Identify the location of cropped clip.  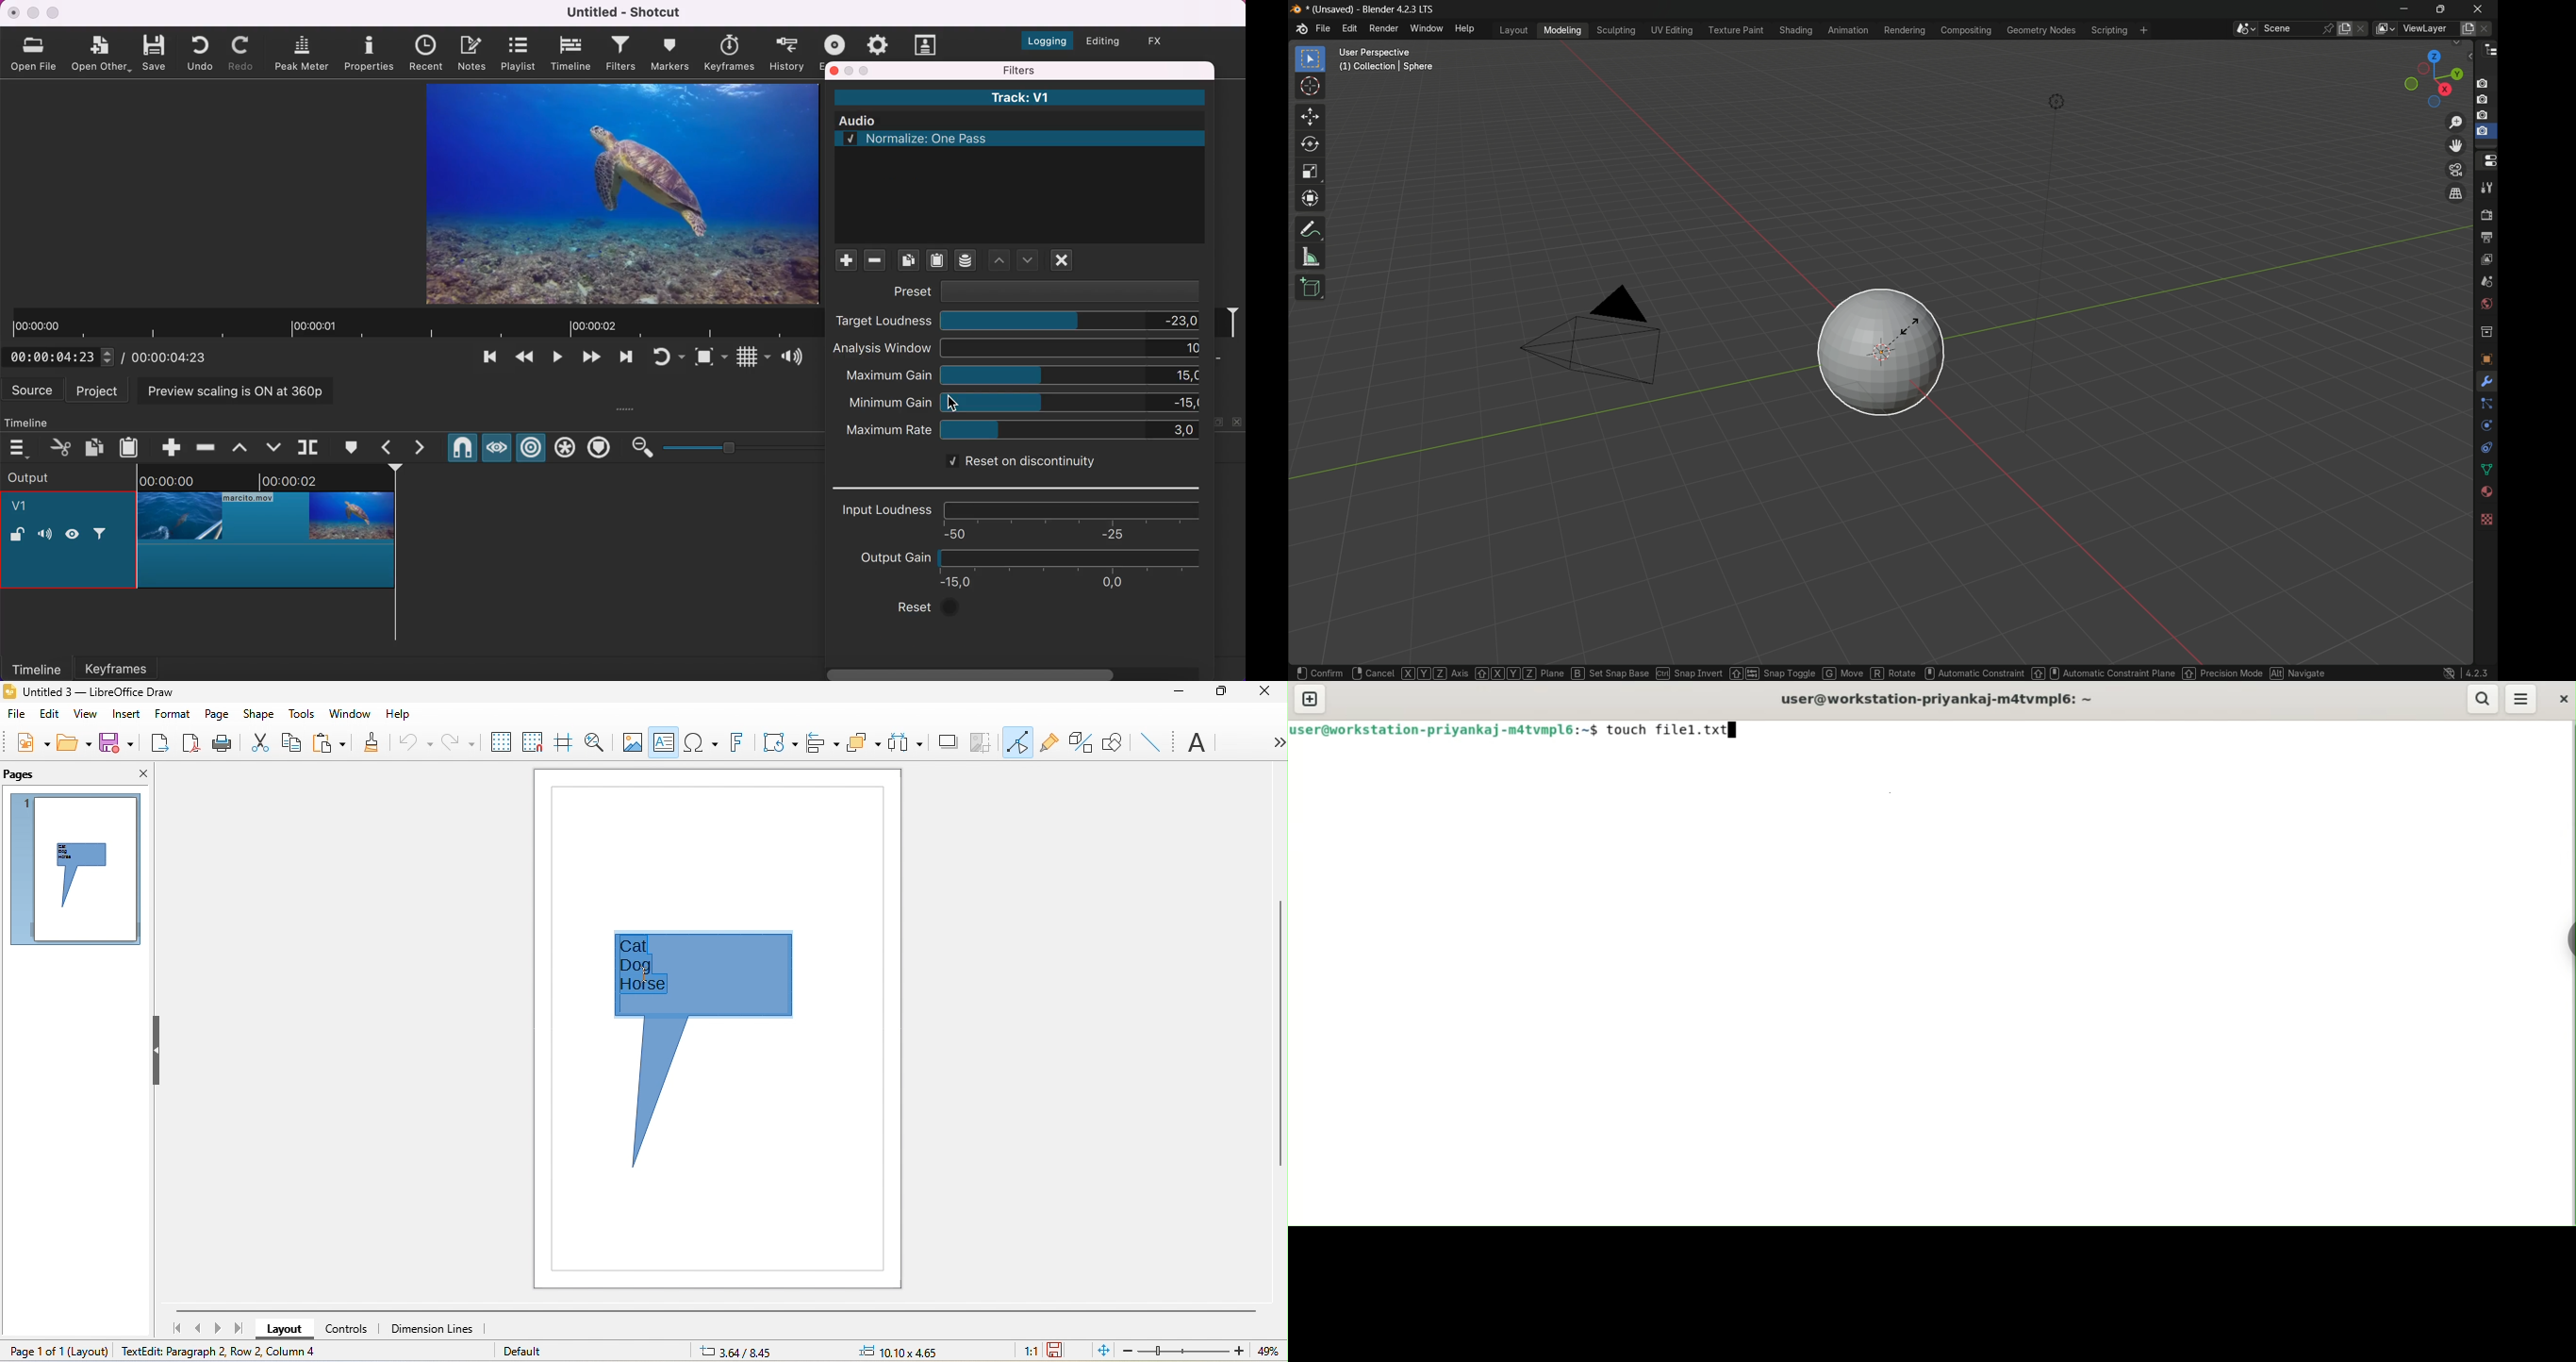
(266, 533).